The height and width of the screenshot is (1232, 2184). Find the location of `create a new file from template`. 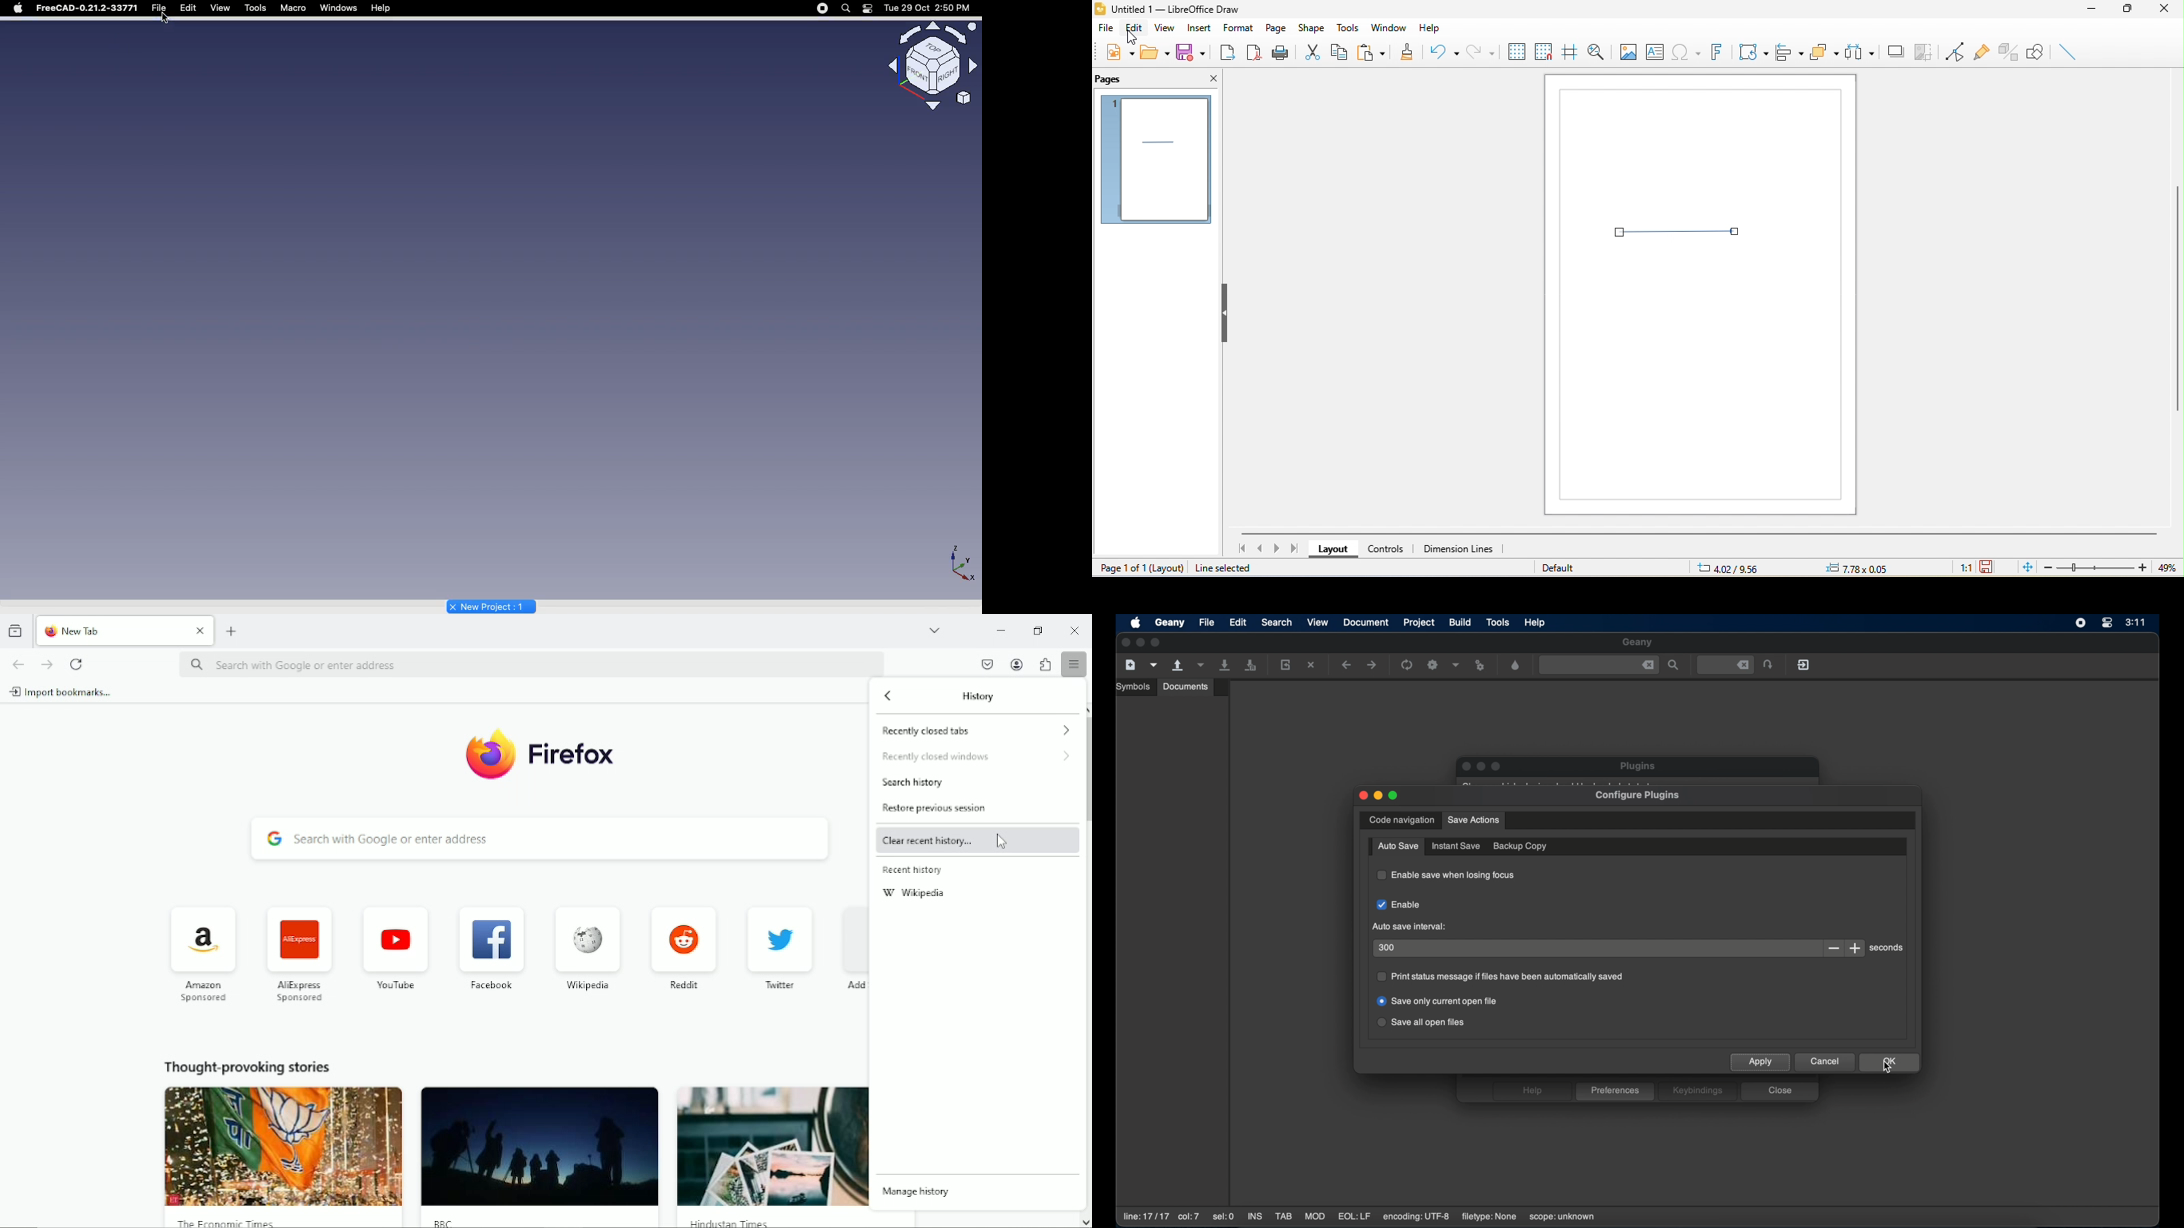

create a new file from template is located at coordinates (1154, 665).